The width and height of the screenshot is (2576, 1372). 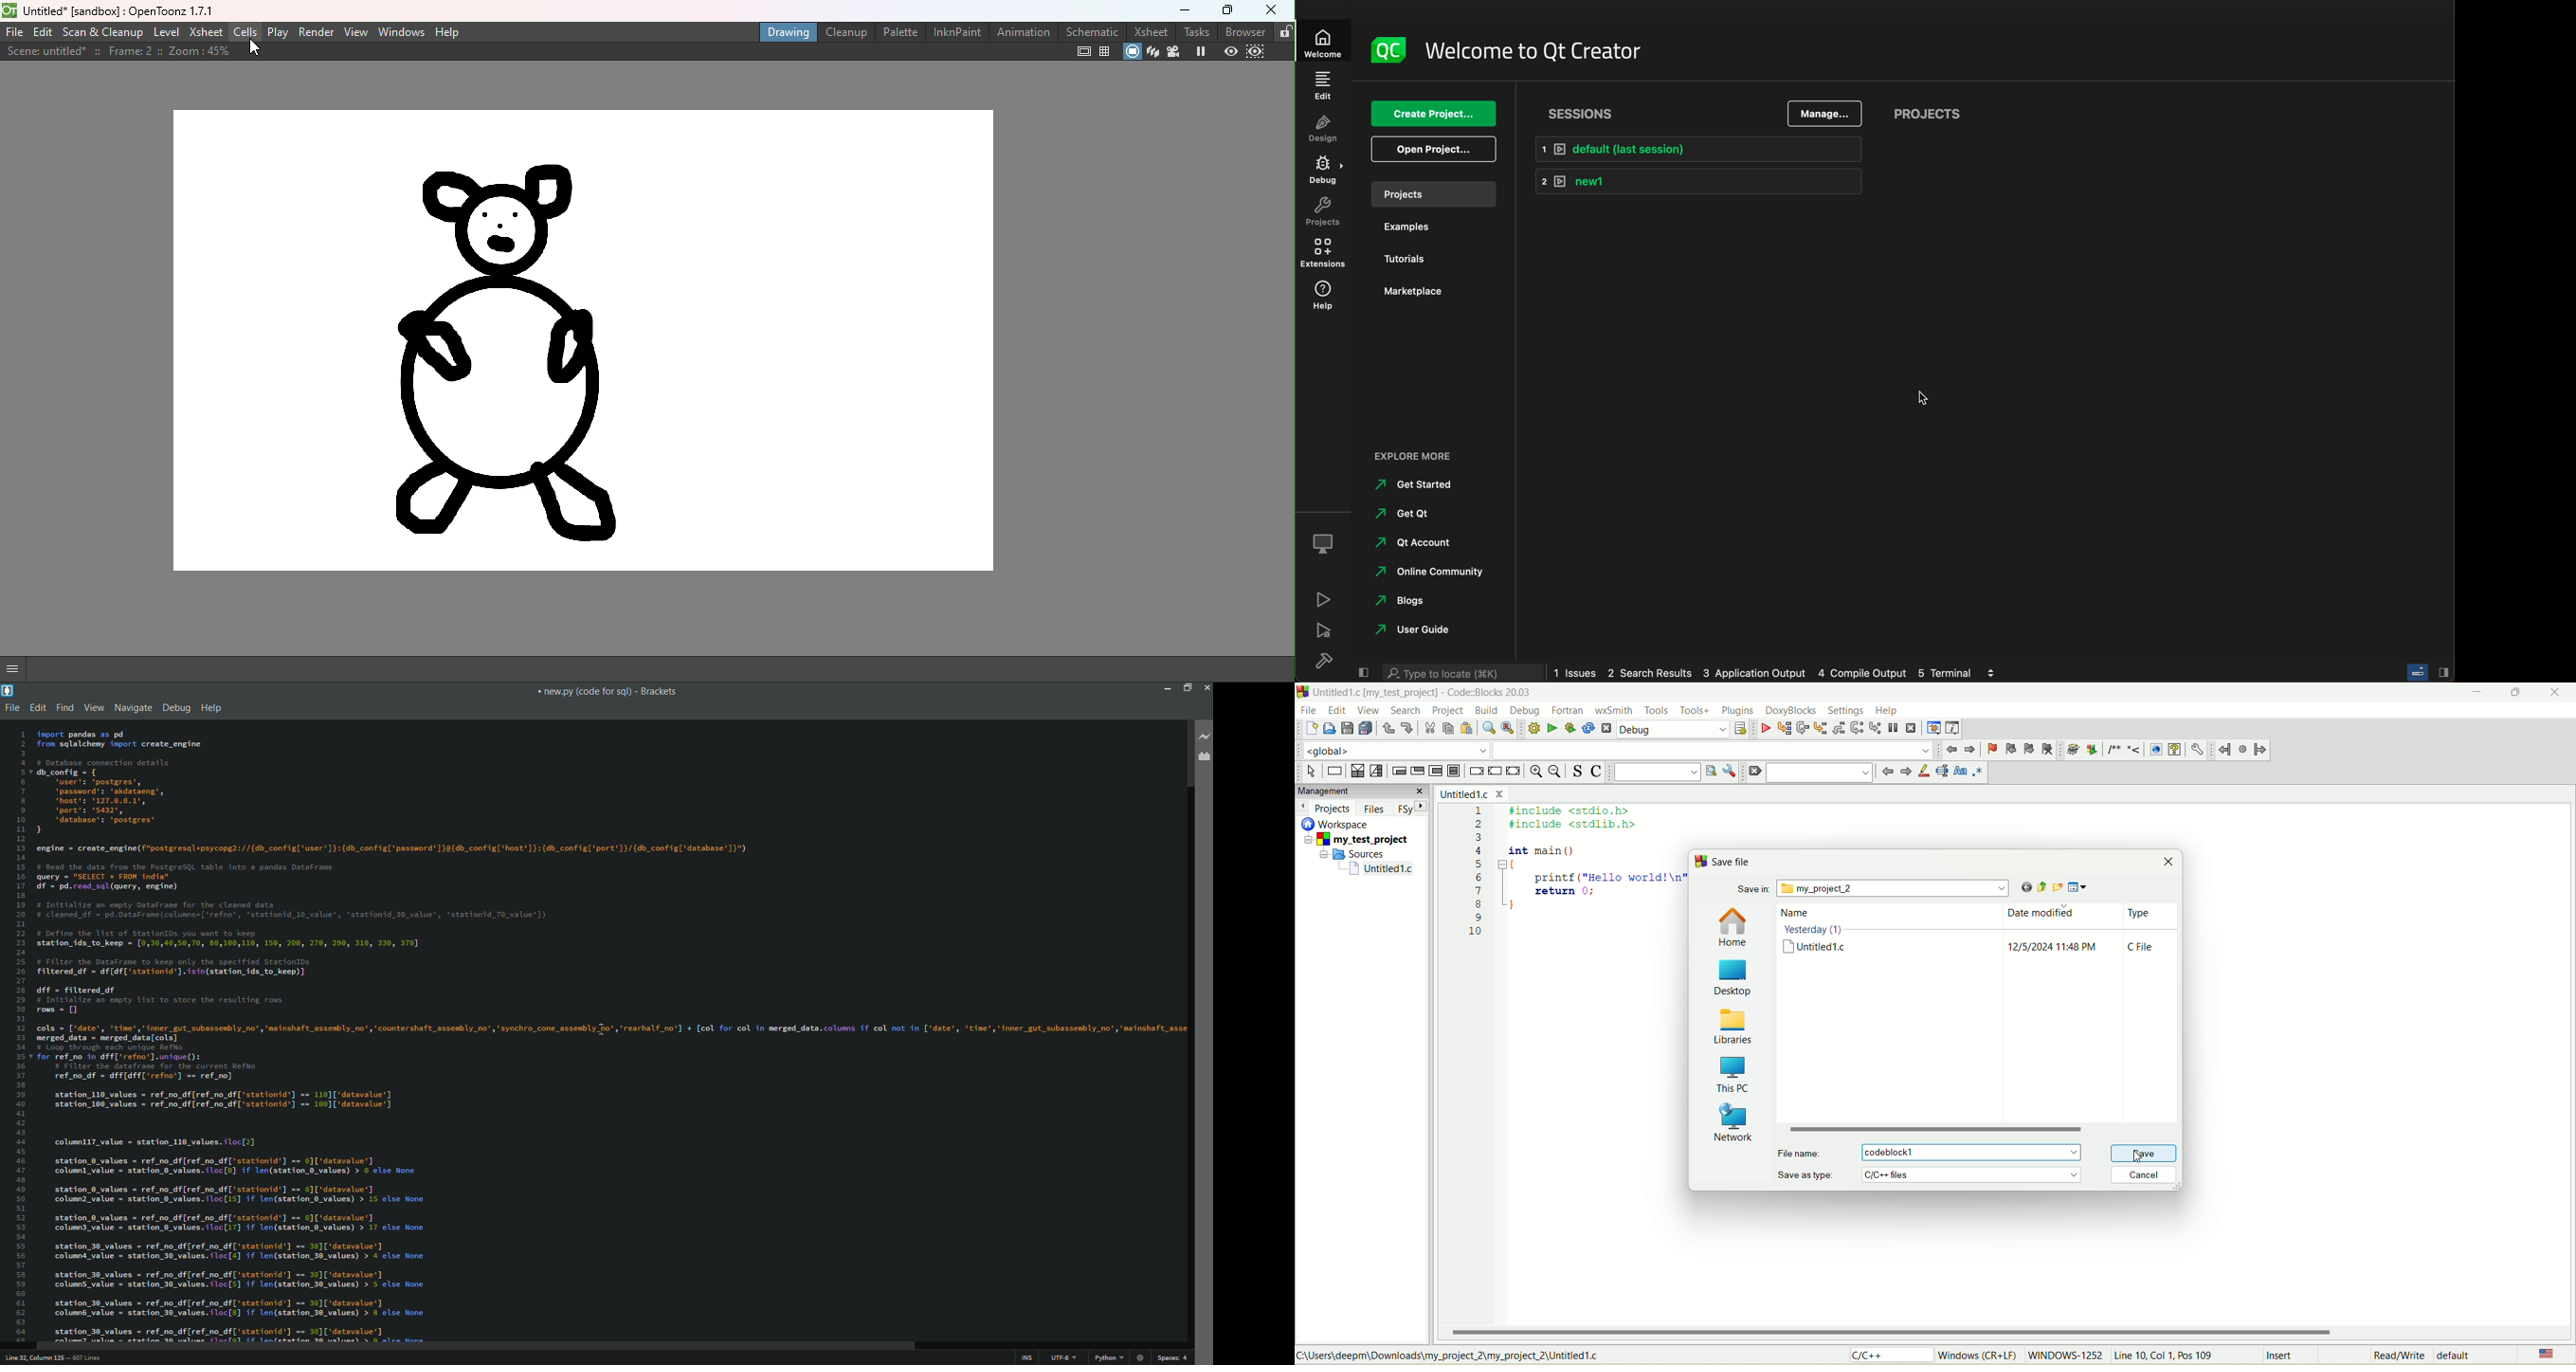 What do you see at coordinates (36, 1358) in the screenshot?
I see `cursor position` at bounding box center [36, 1358].